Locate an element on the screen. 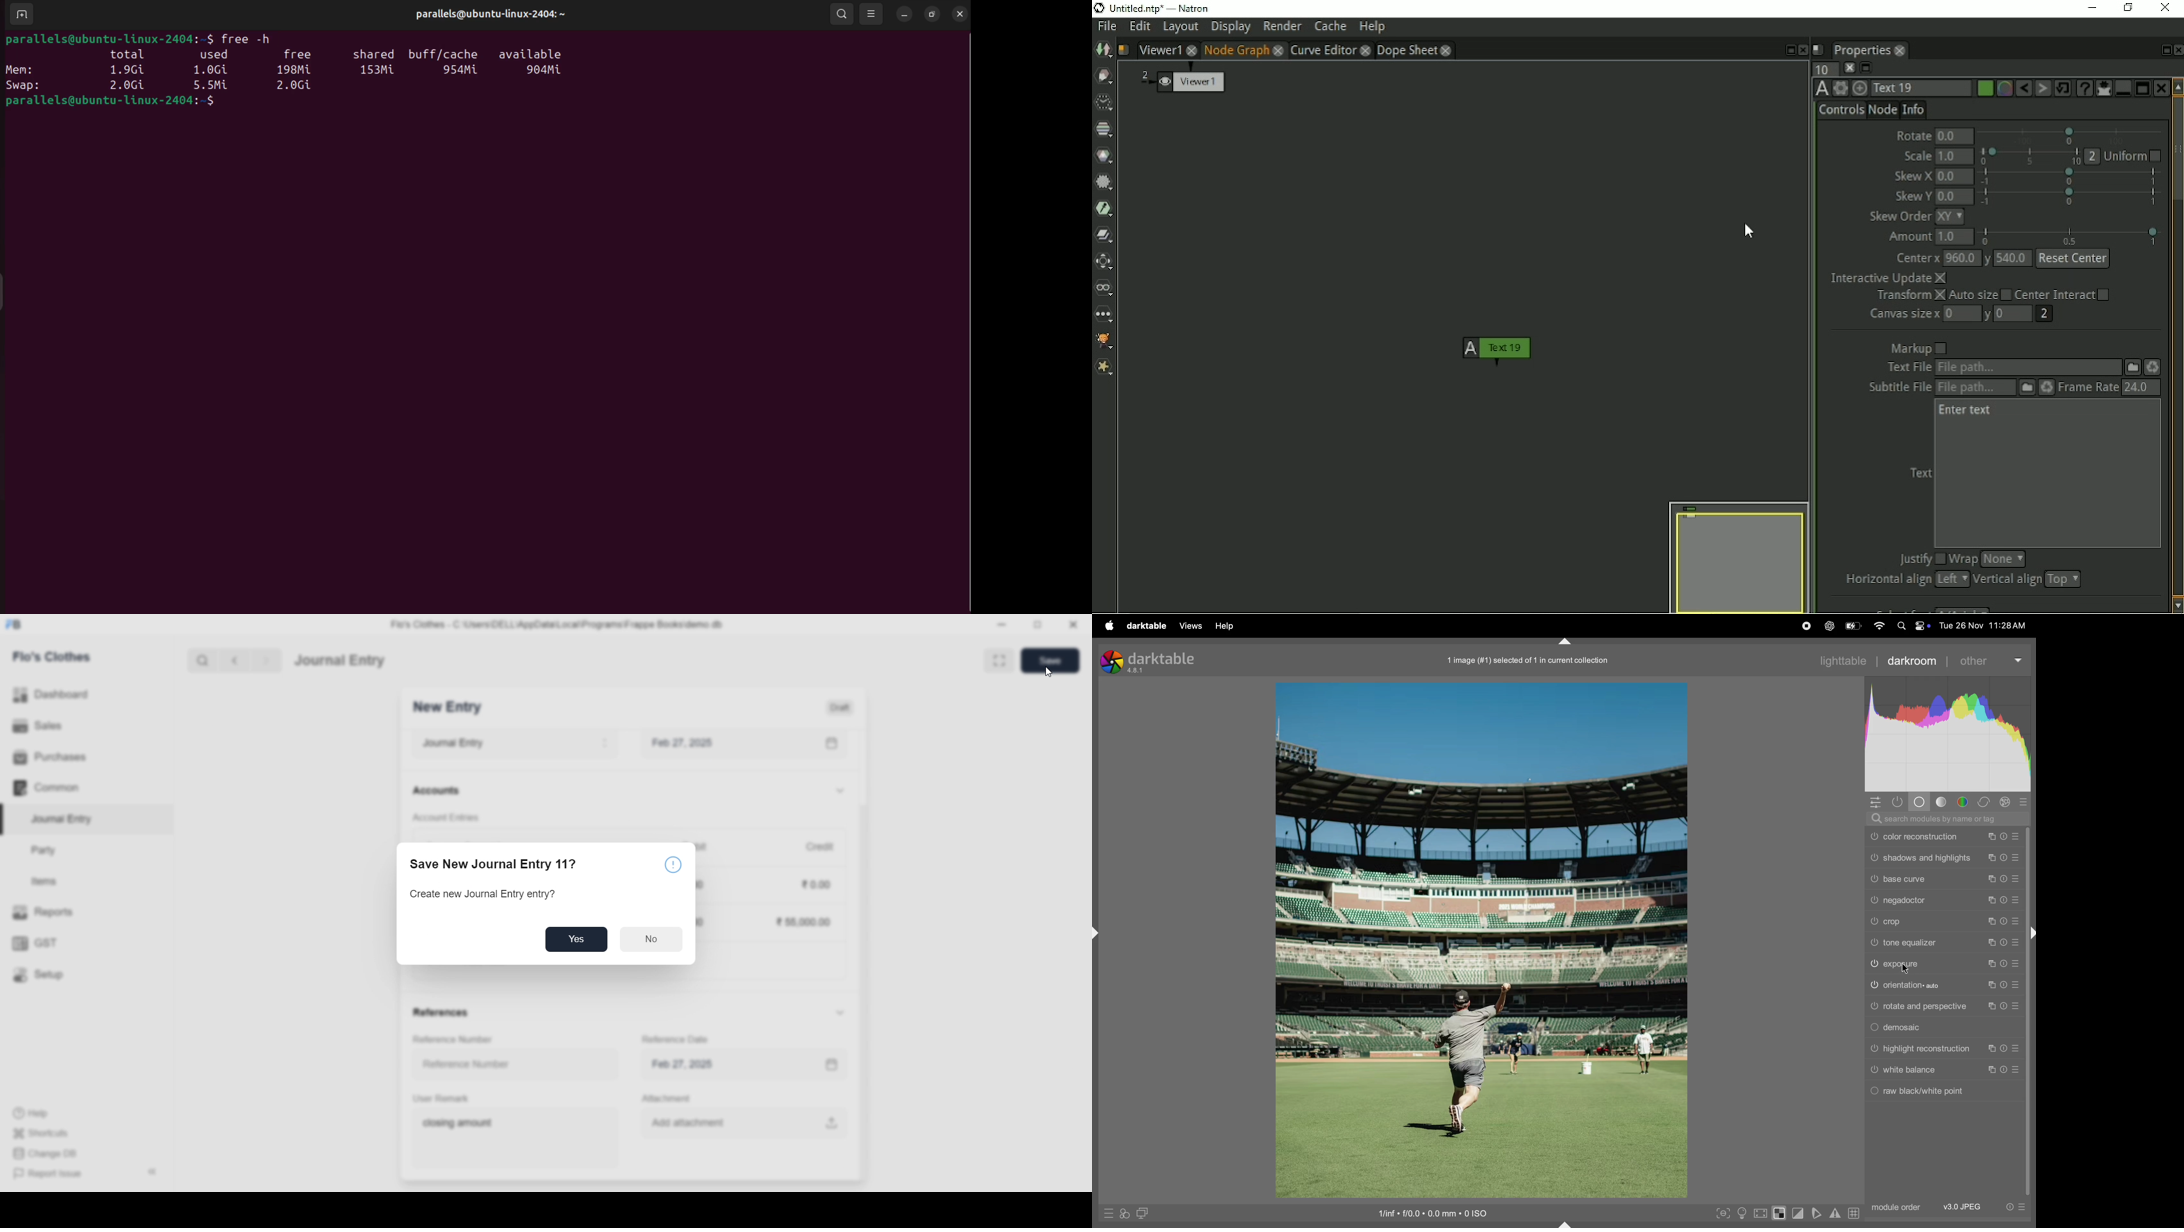 This screenshot has height=1232, width=2184. apple menu is located at coordinates (1107, 626).